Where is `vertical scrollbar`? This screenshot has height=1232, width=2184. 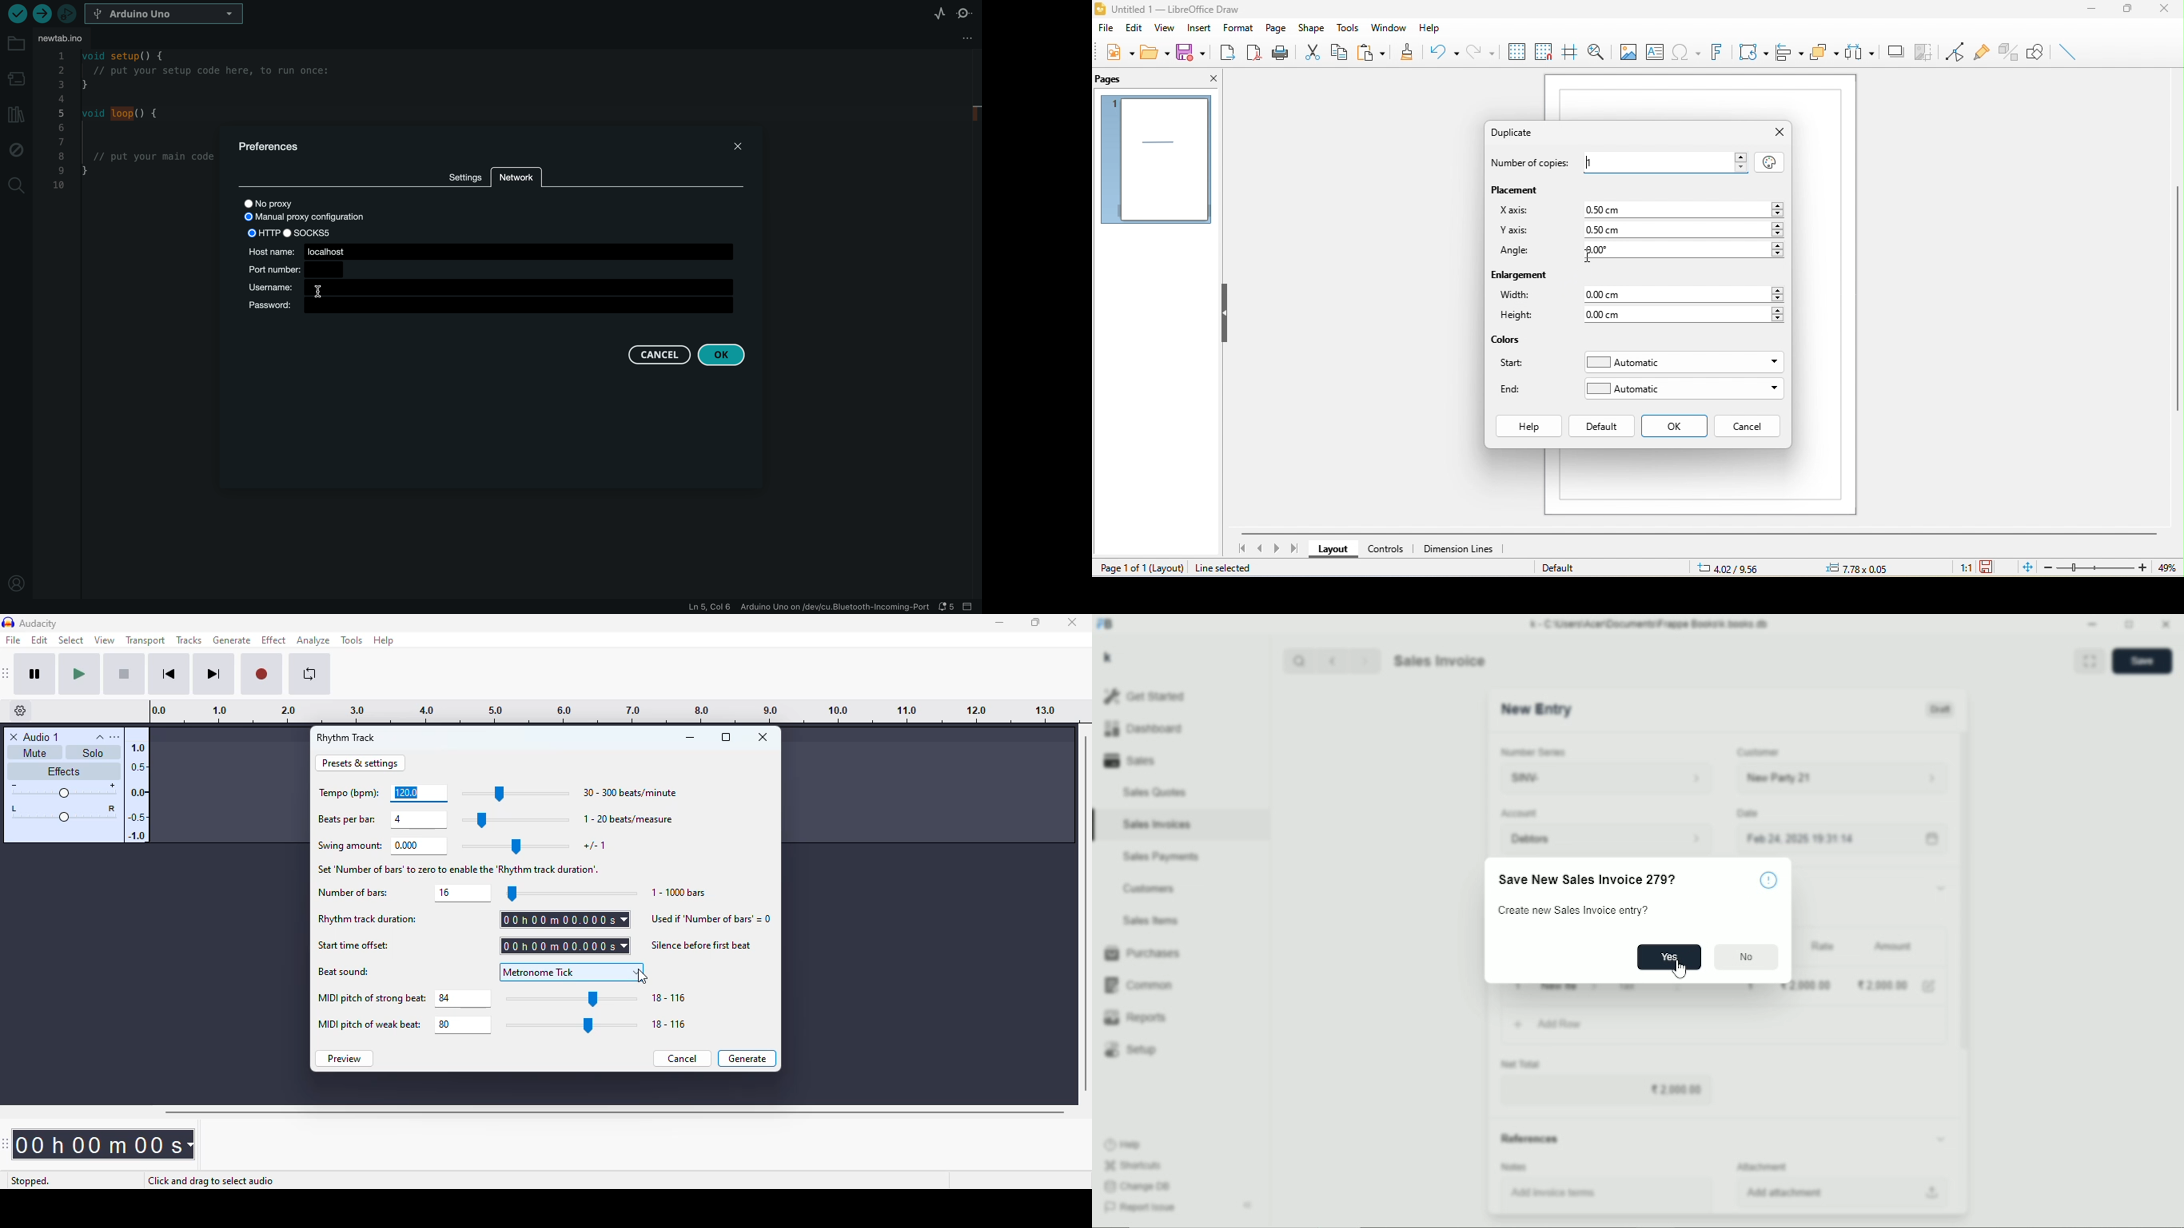
vertical scrollbar is located at coordinates (1086, 912).